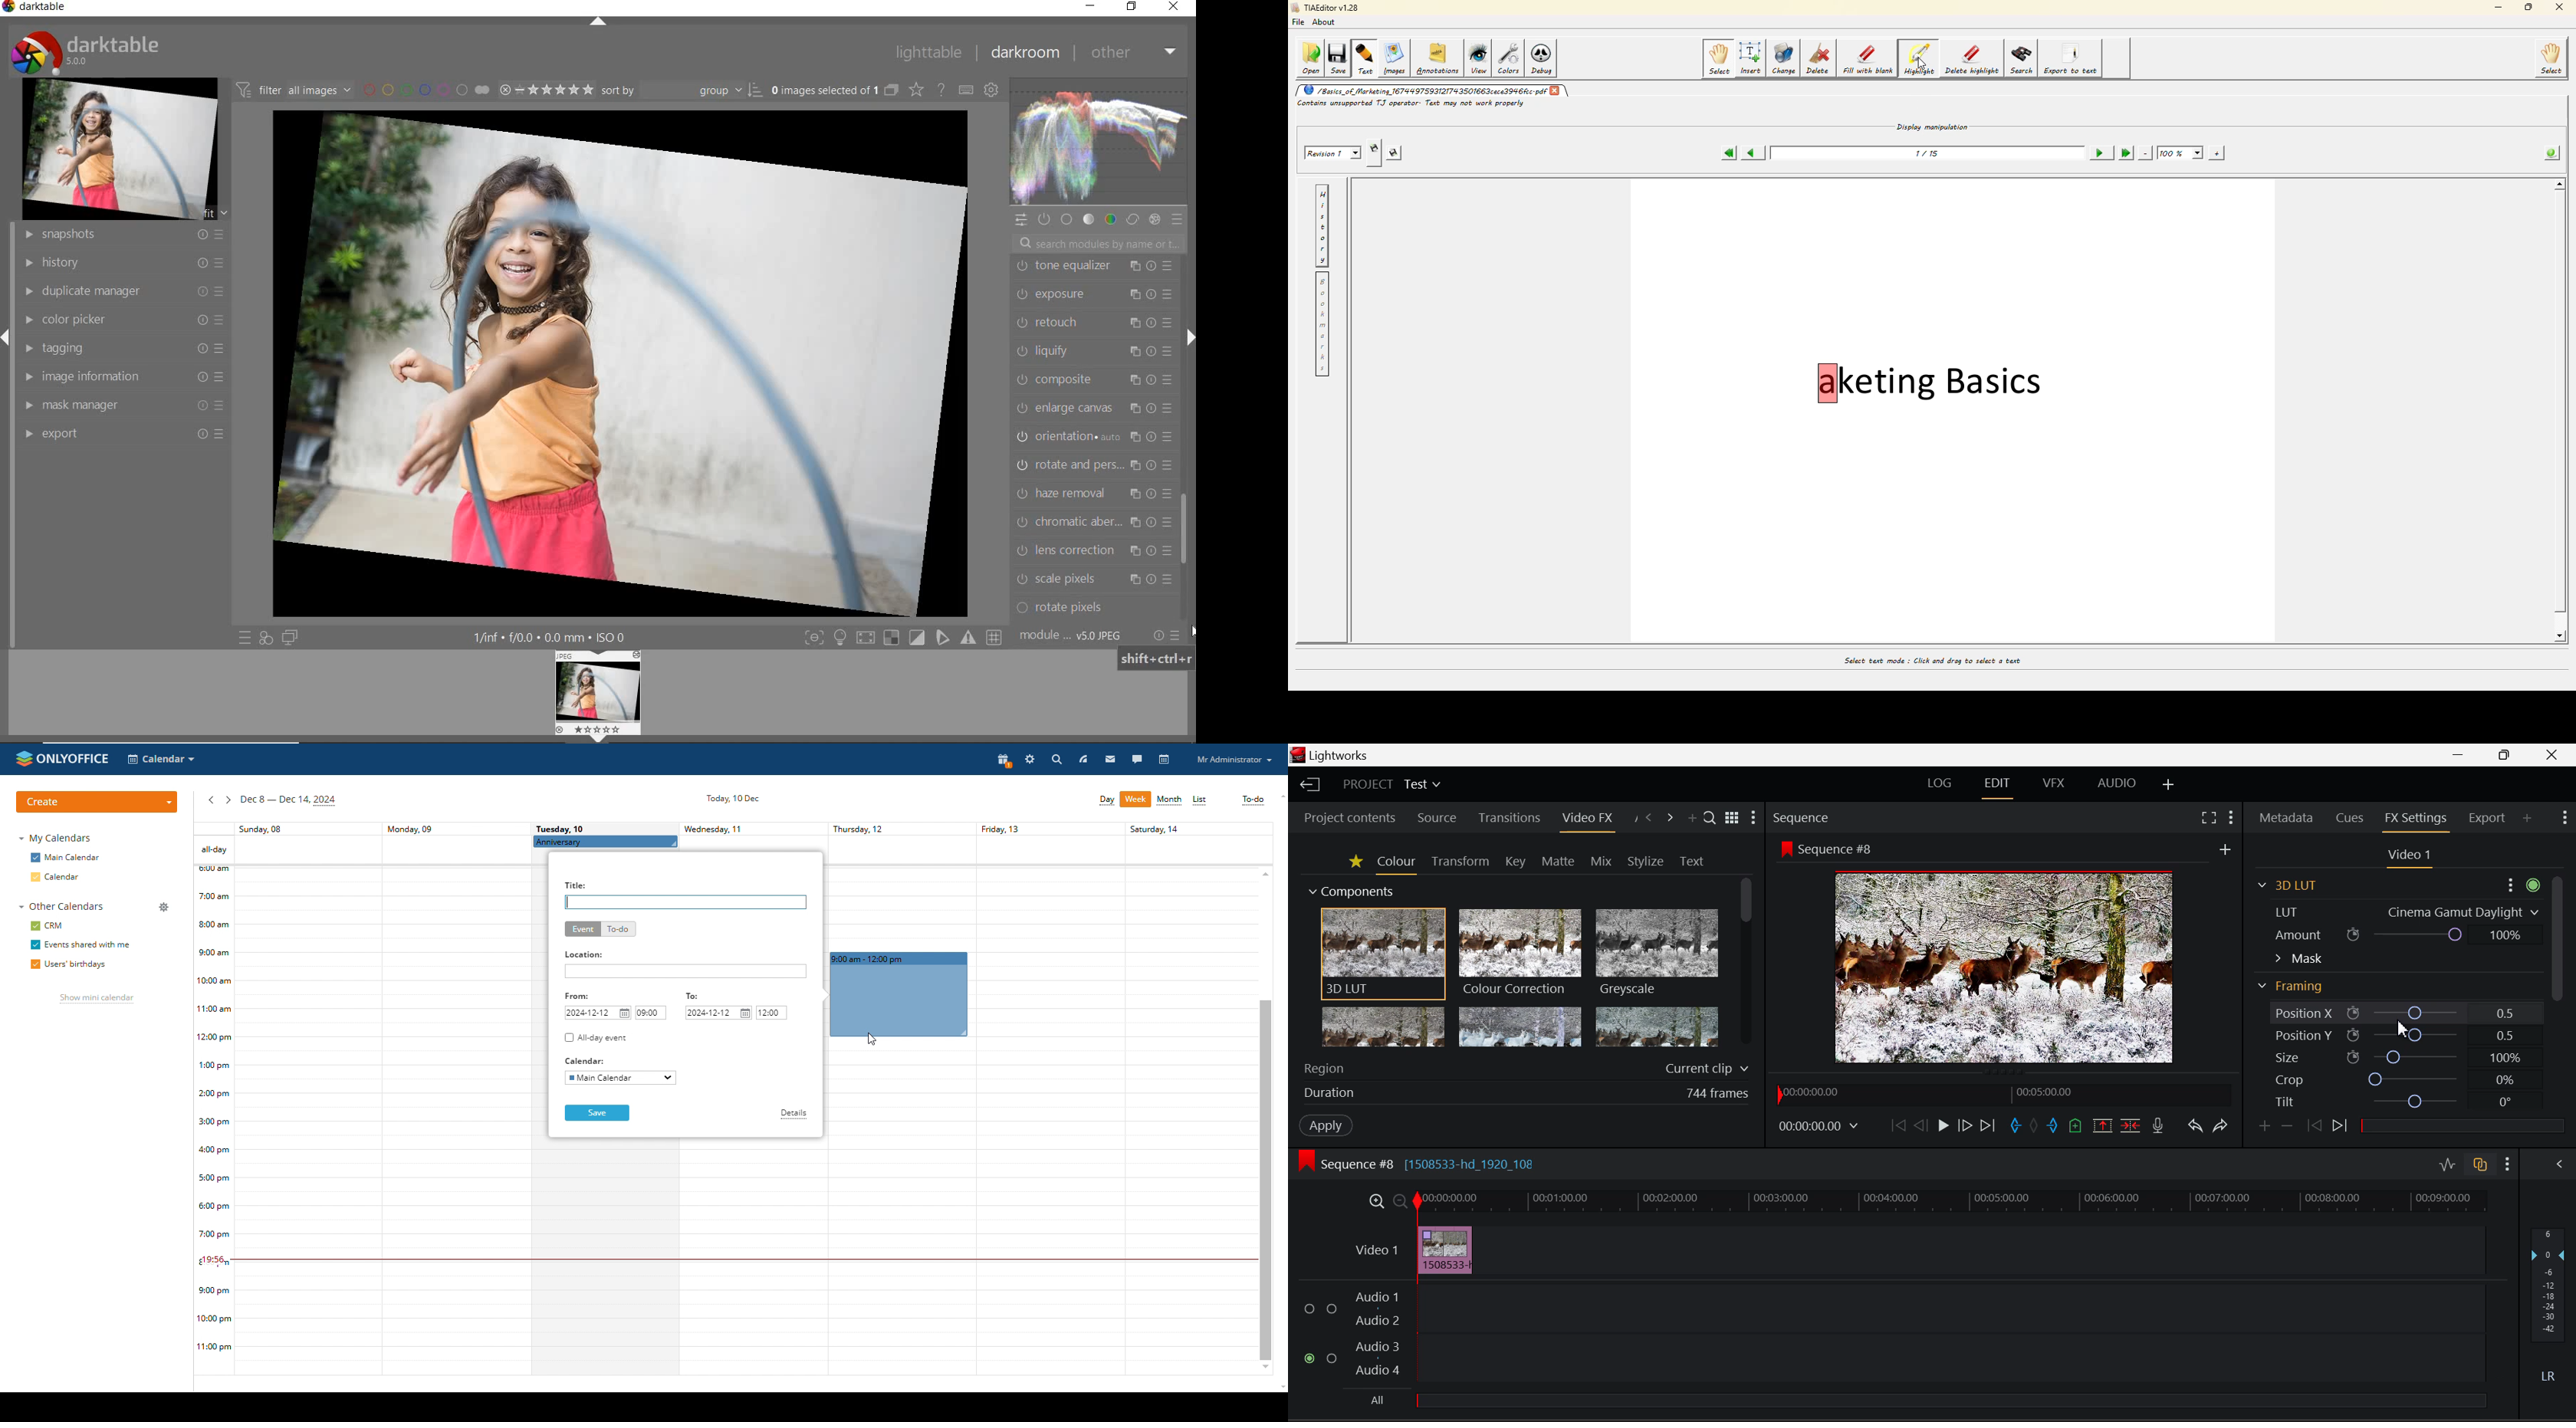 The height and width of the screenshot is (1428, 2576). I want to click on Cues, so click(2349, 818).